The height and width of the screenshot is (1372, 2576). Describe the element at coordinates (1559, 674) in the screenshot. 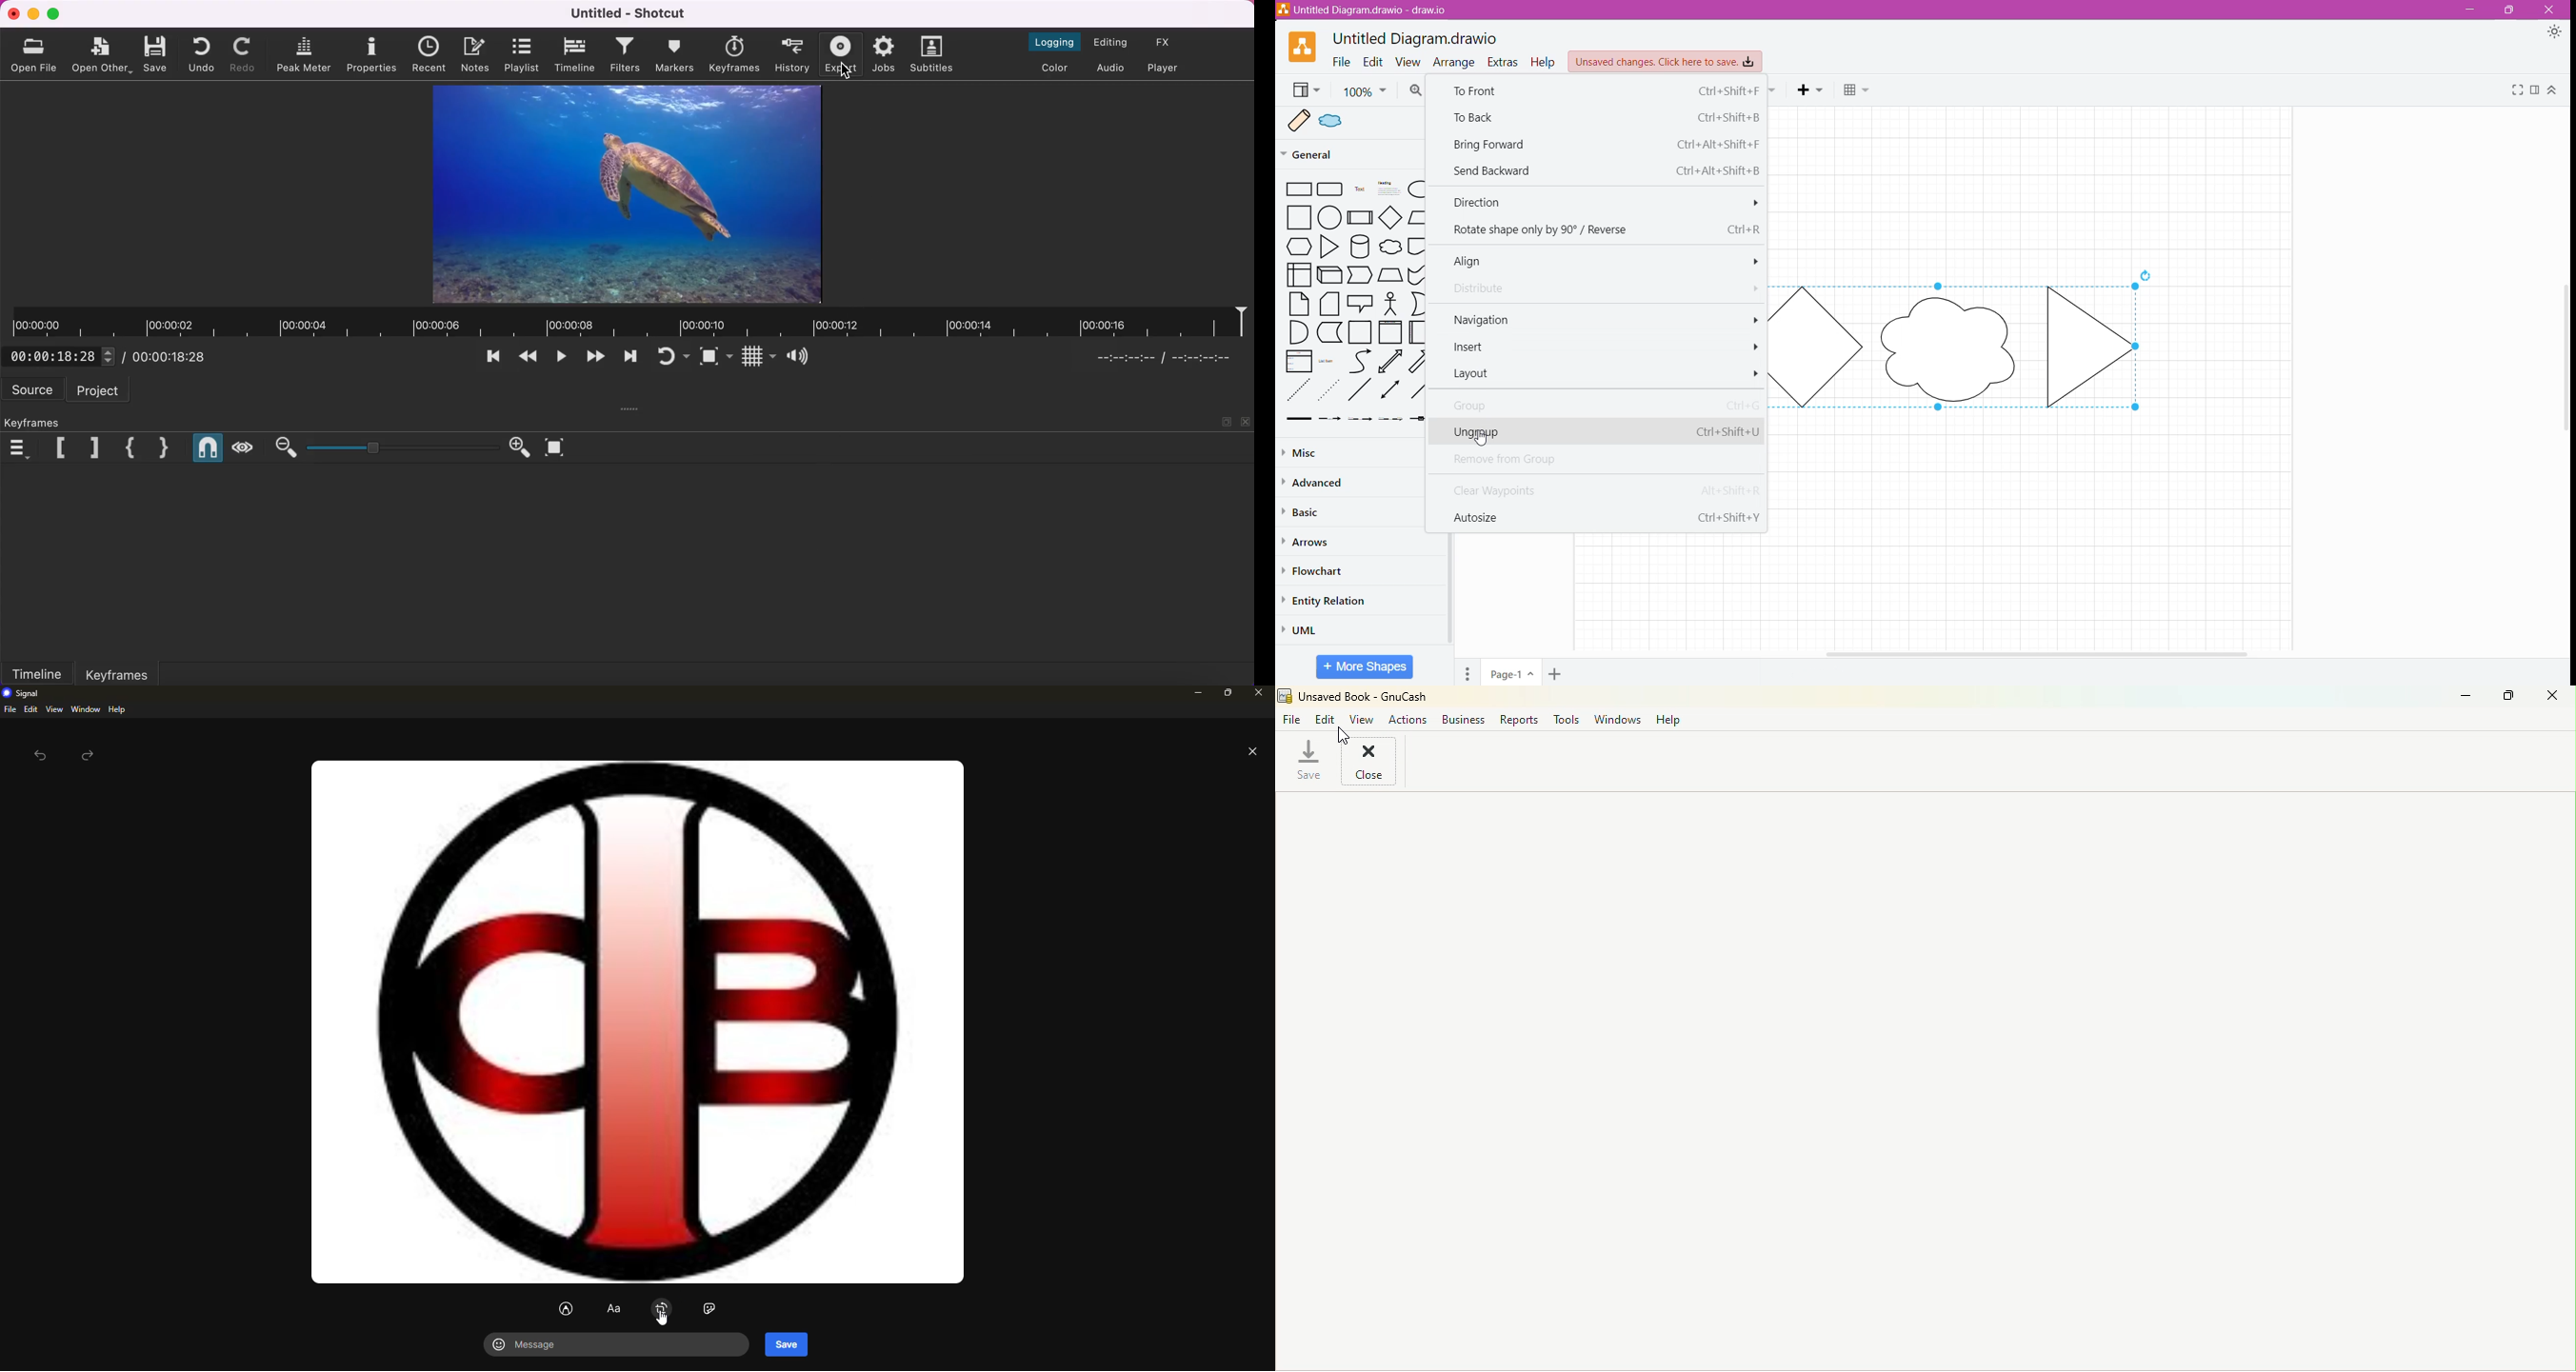

I see `Add Page` at that location.